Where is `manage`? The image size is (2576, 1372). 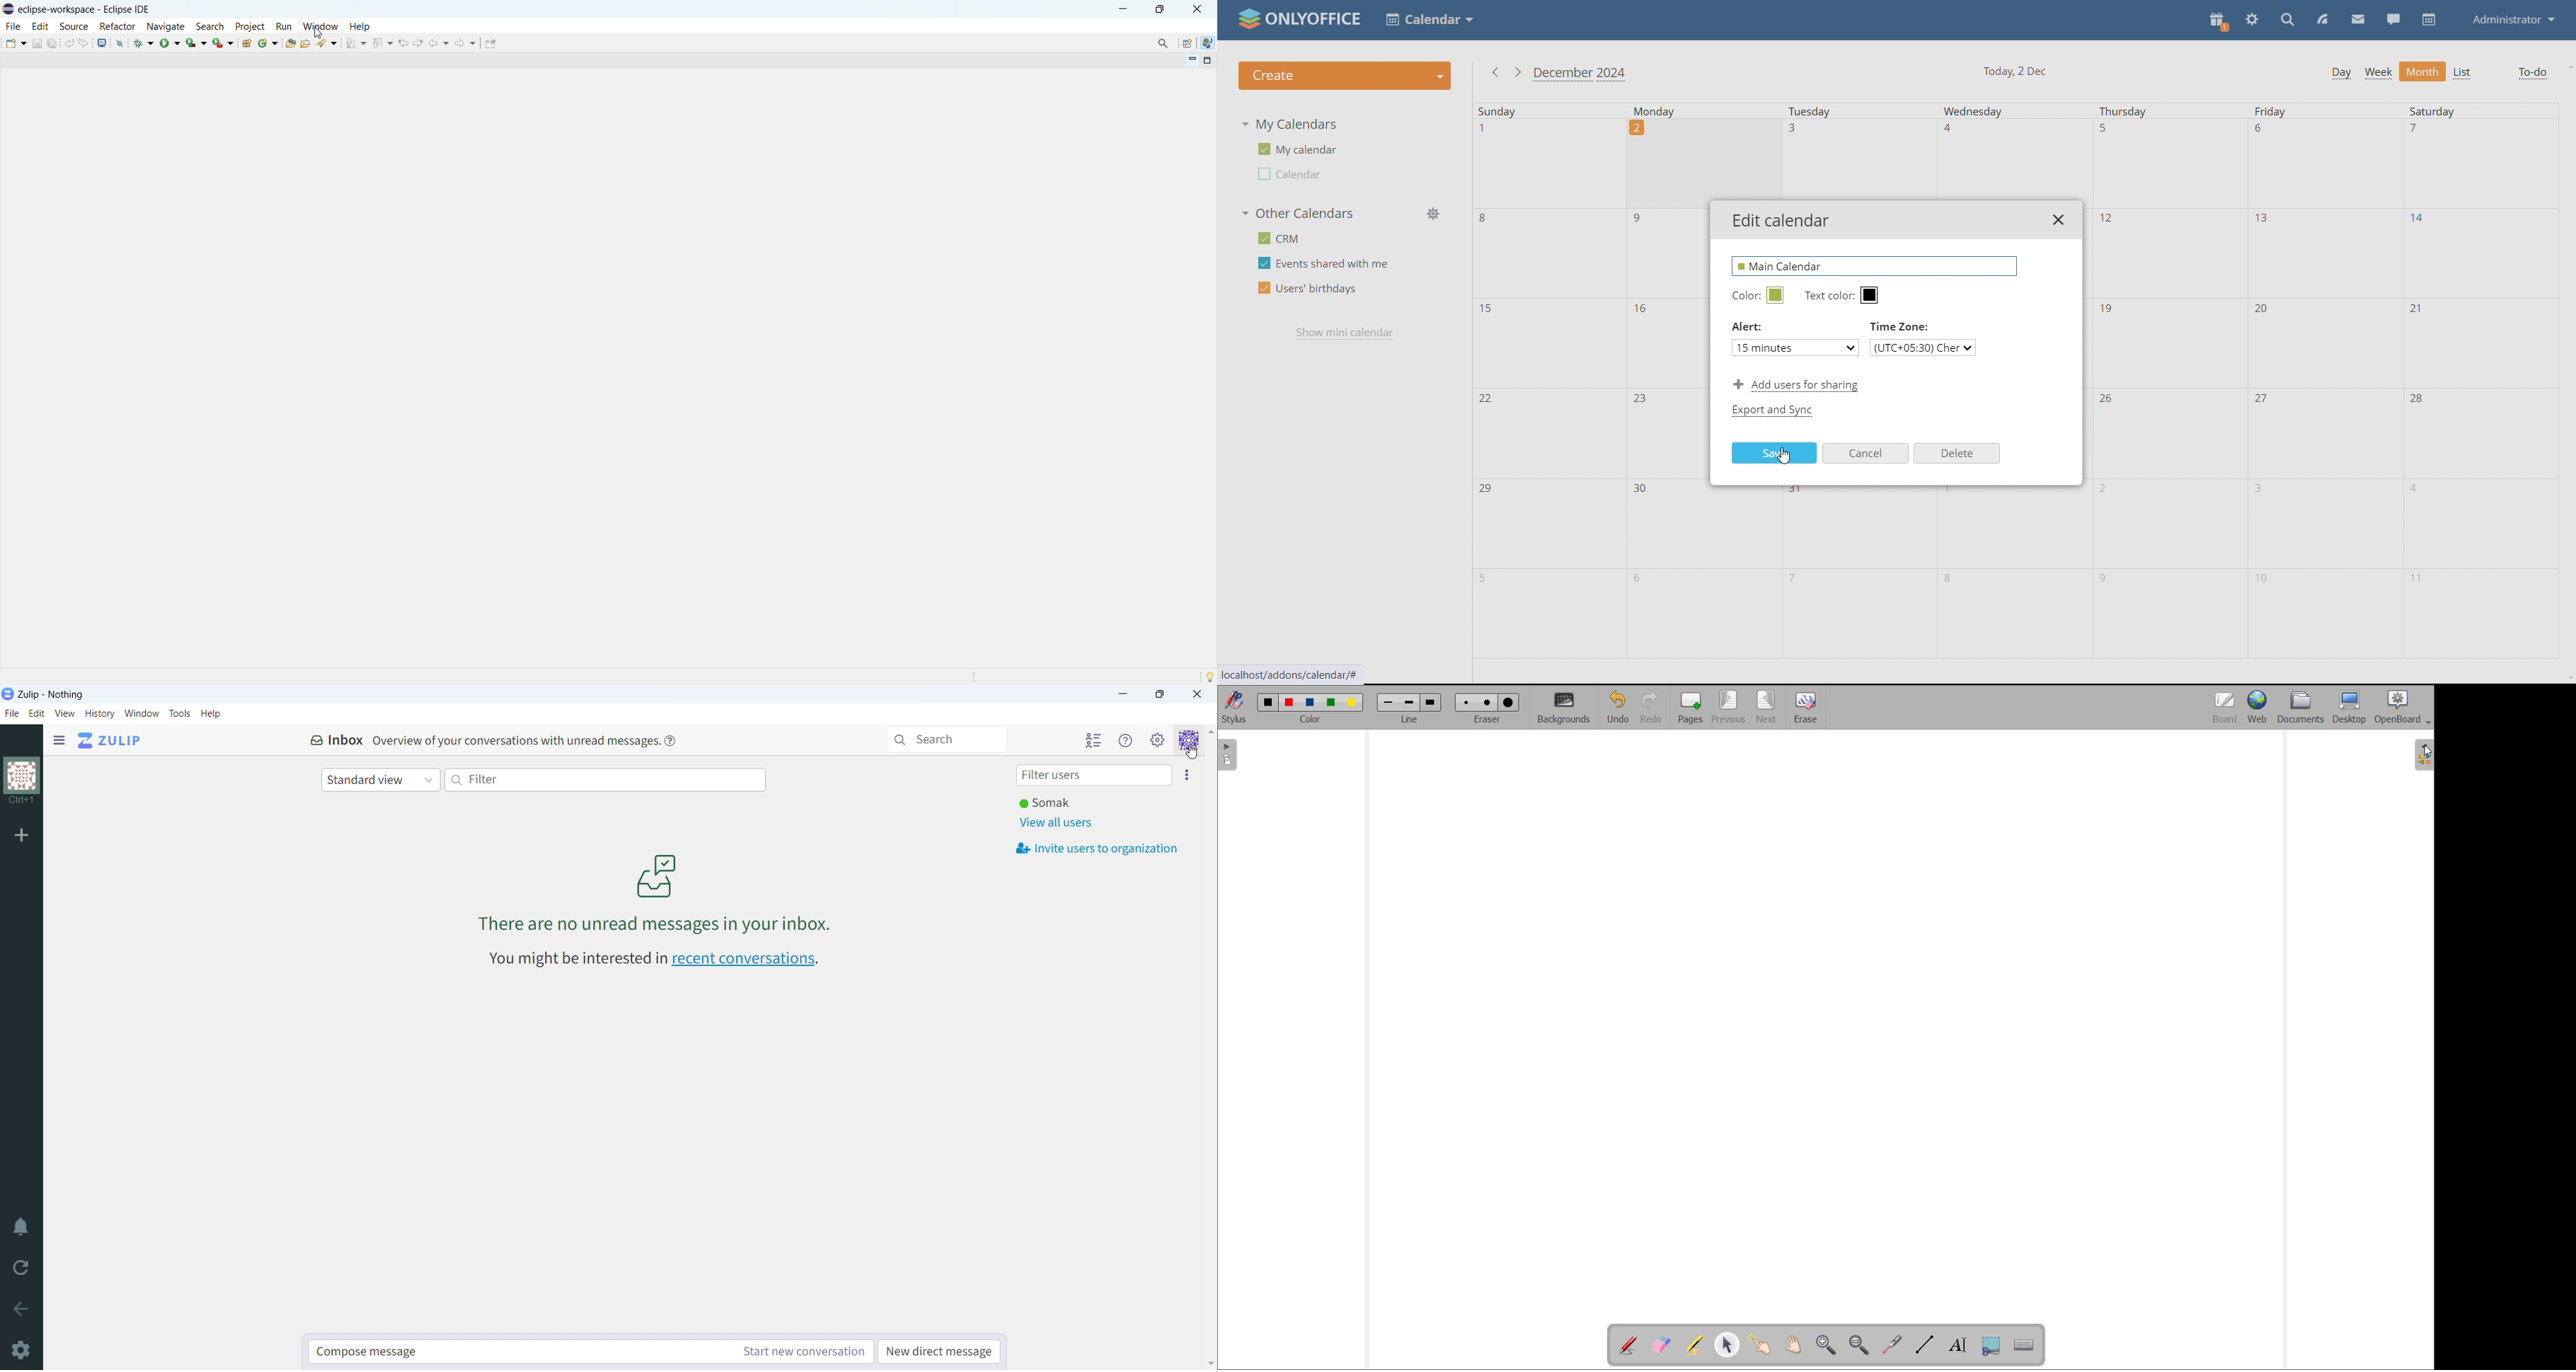
manage is located at coordinates (1437, 214).